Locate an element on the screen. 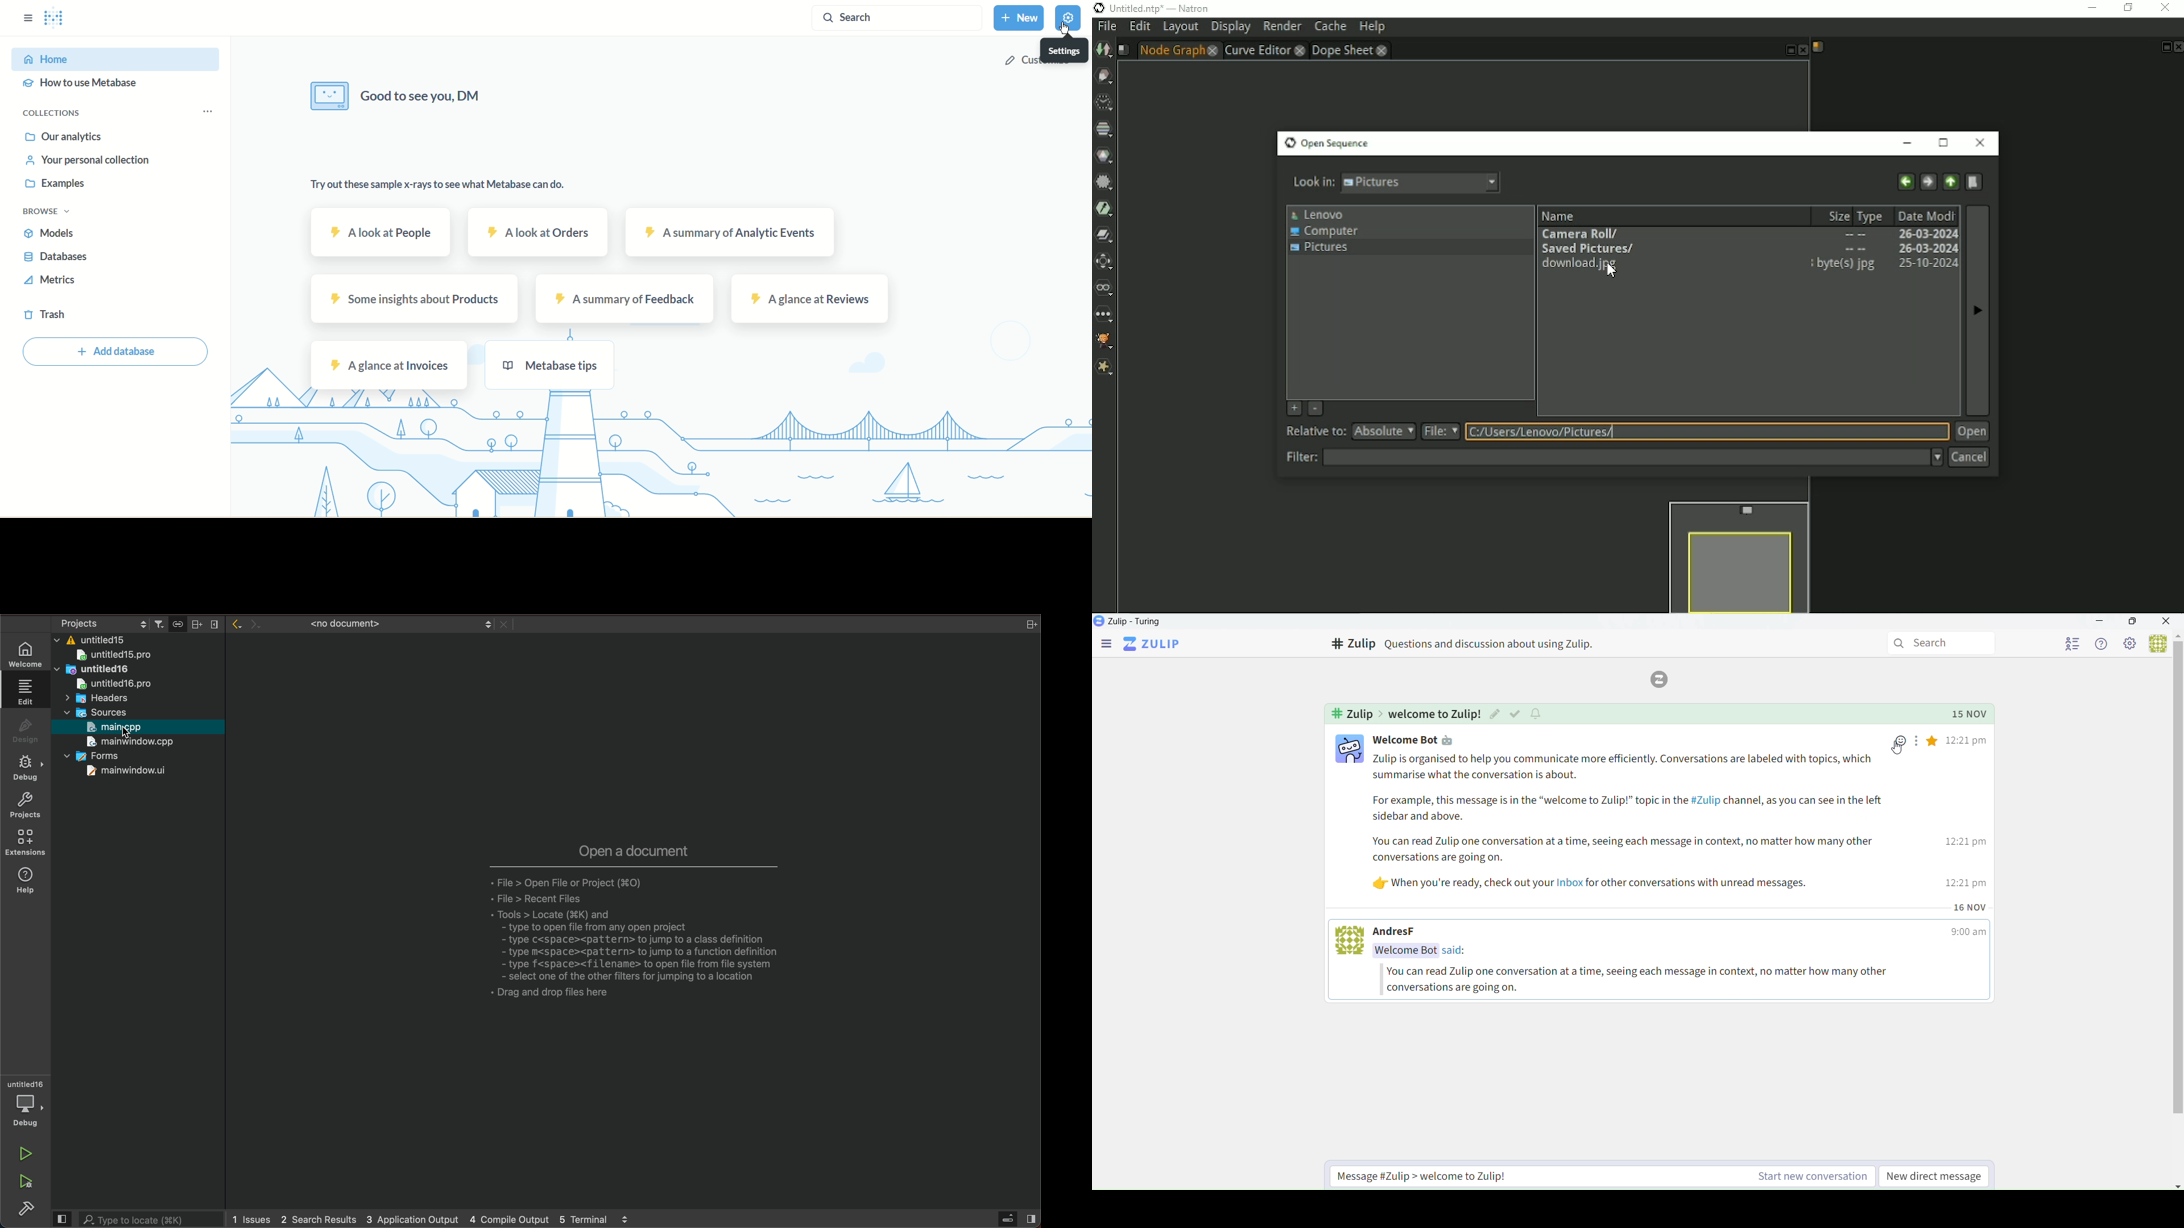 Image resolution: width=2184 pixels, height=1232 pixels. Size is located at coordinates (1832, 215).